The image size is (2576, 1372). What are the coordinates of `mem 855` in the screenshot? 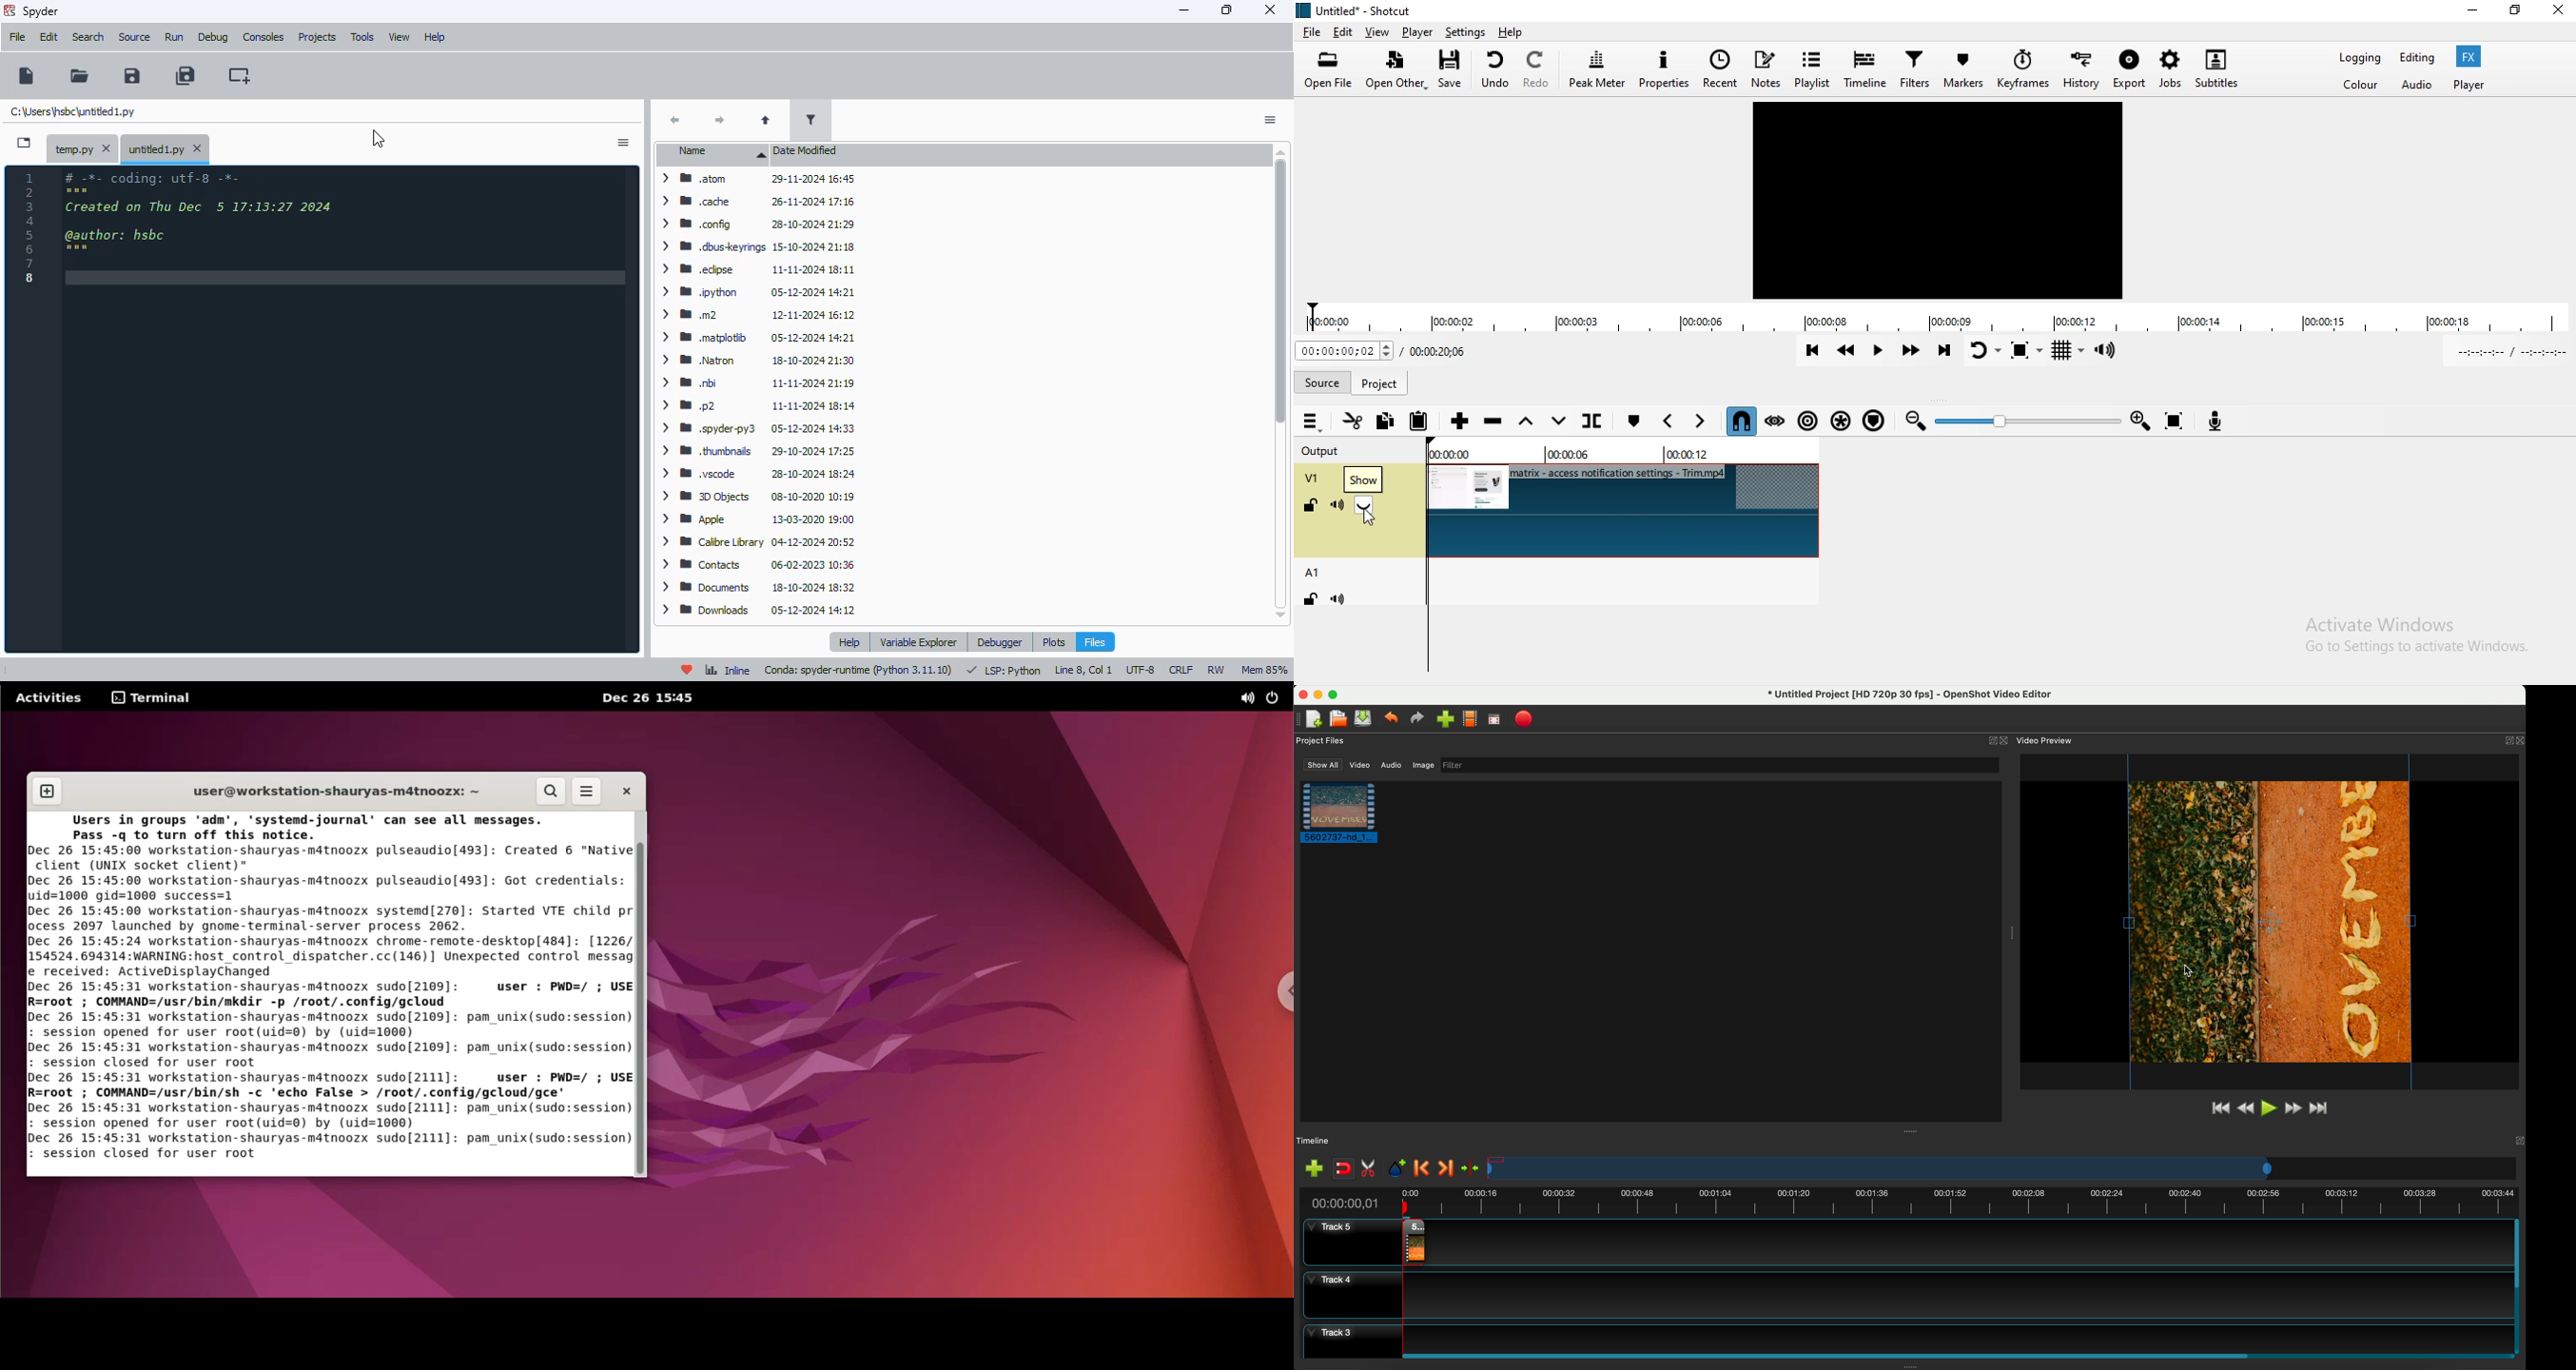 It's located at (1263, 671).